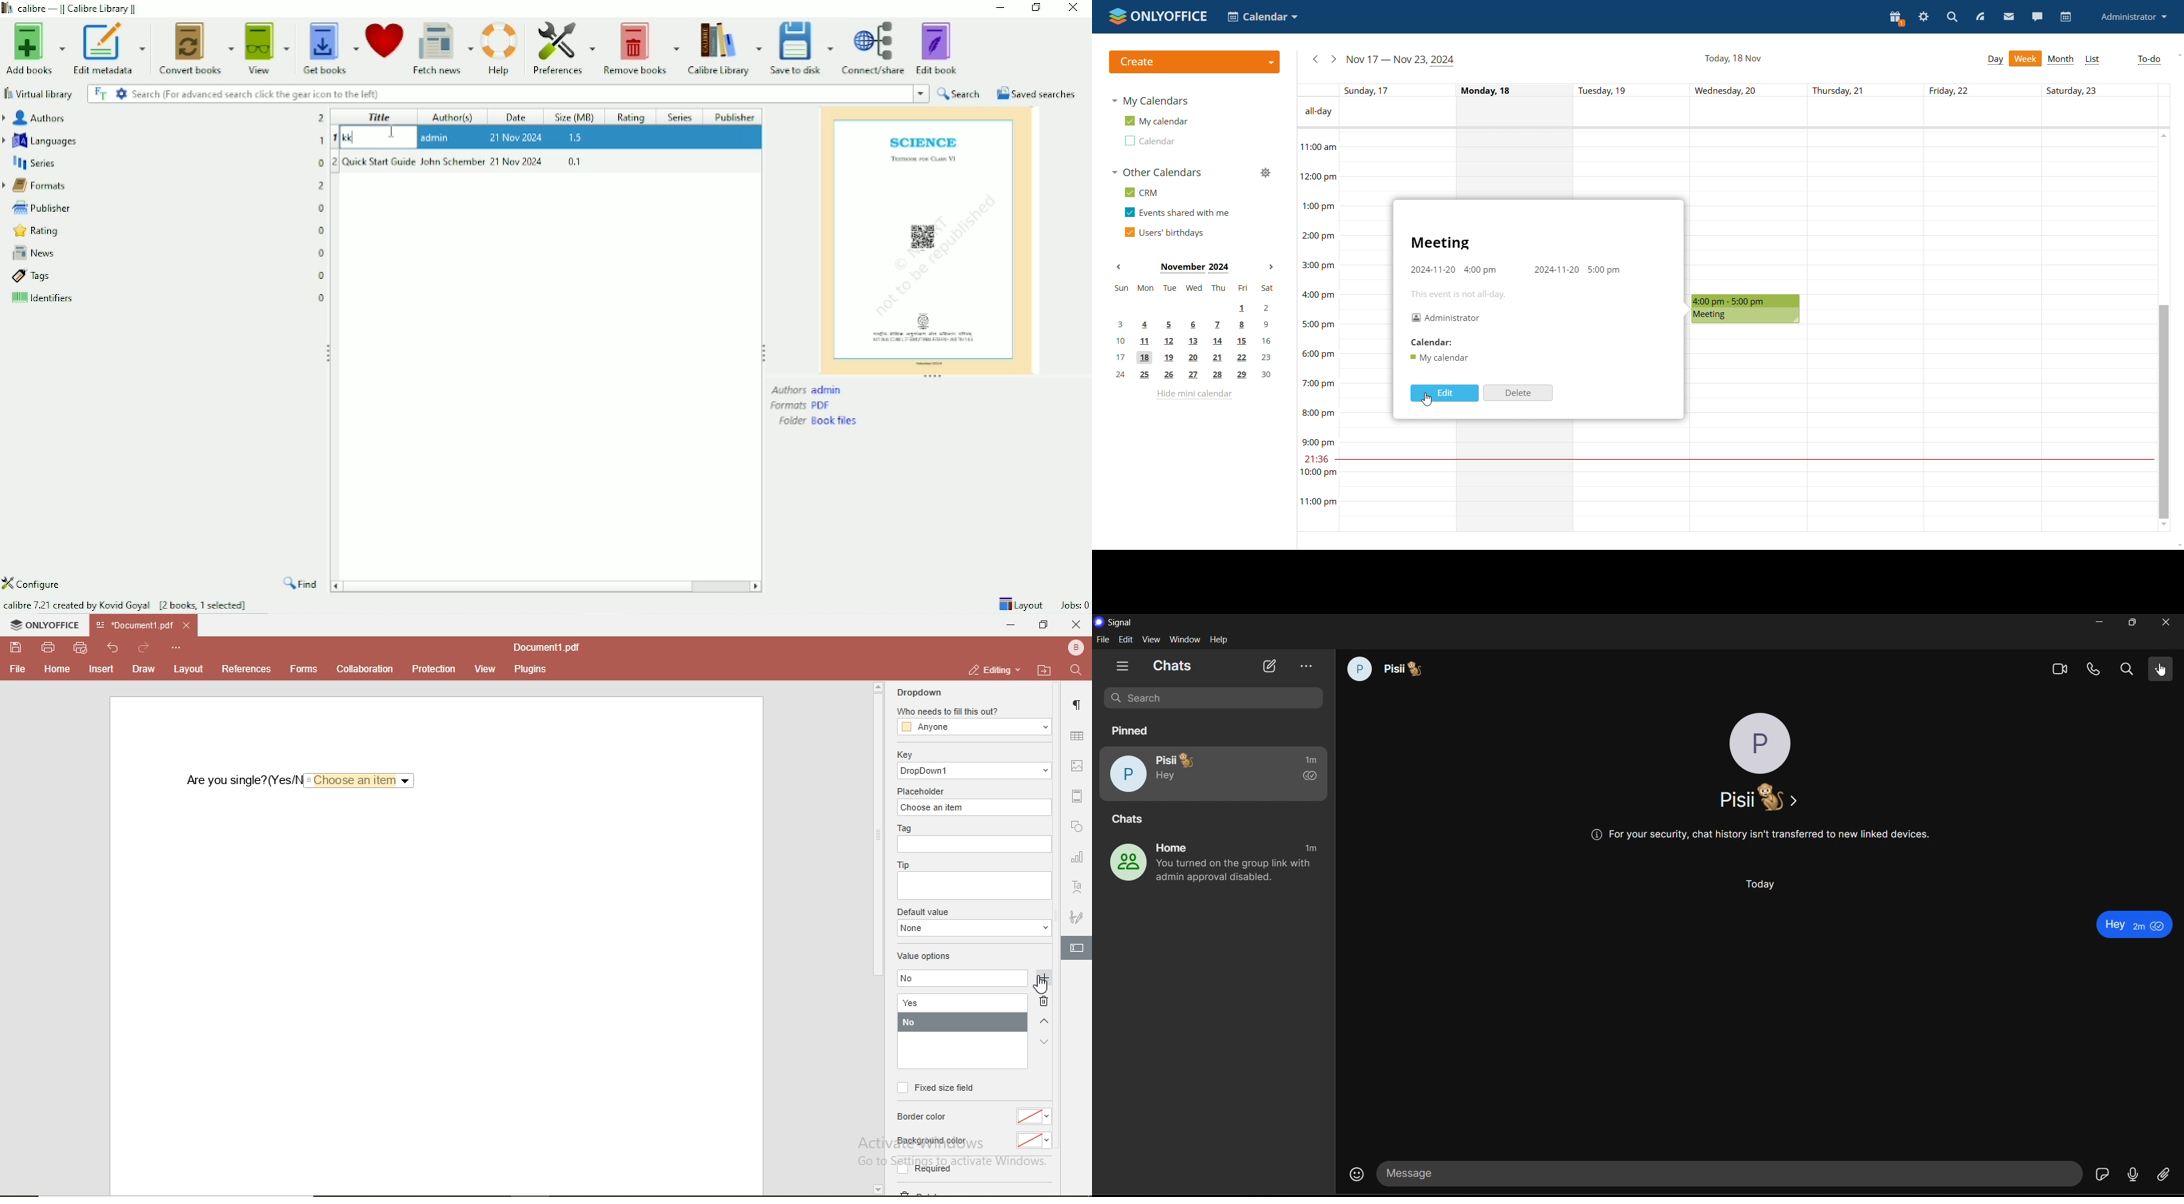 This screenshot has width=2184, height=1204. I want to click on 1, so click(335, 138).